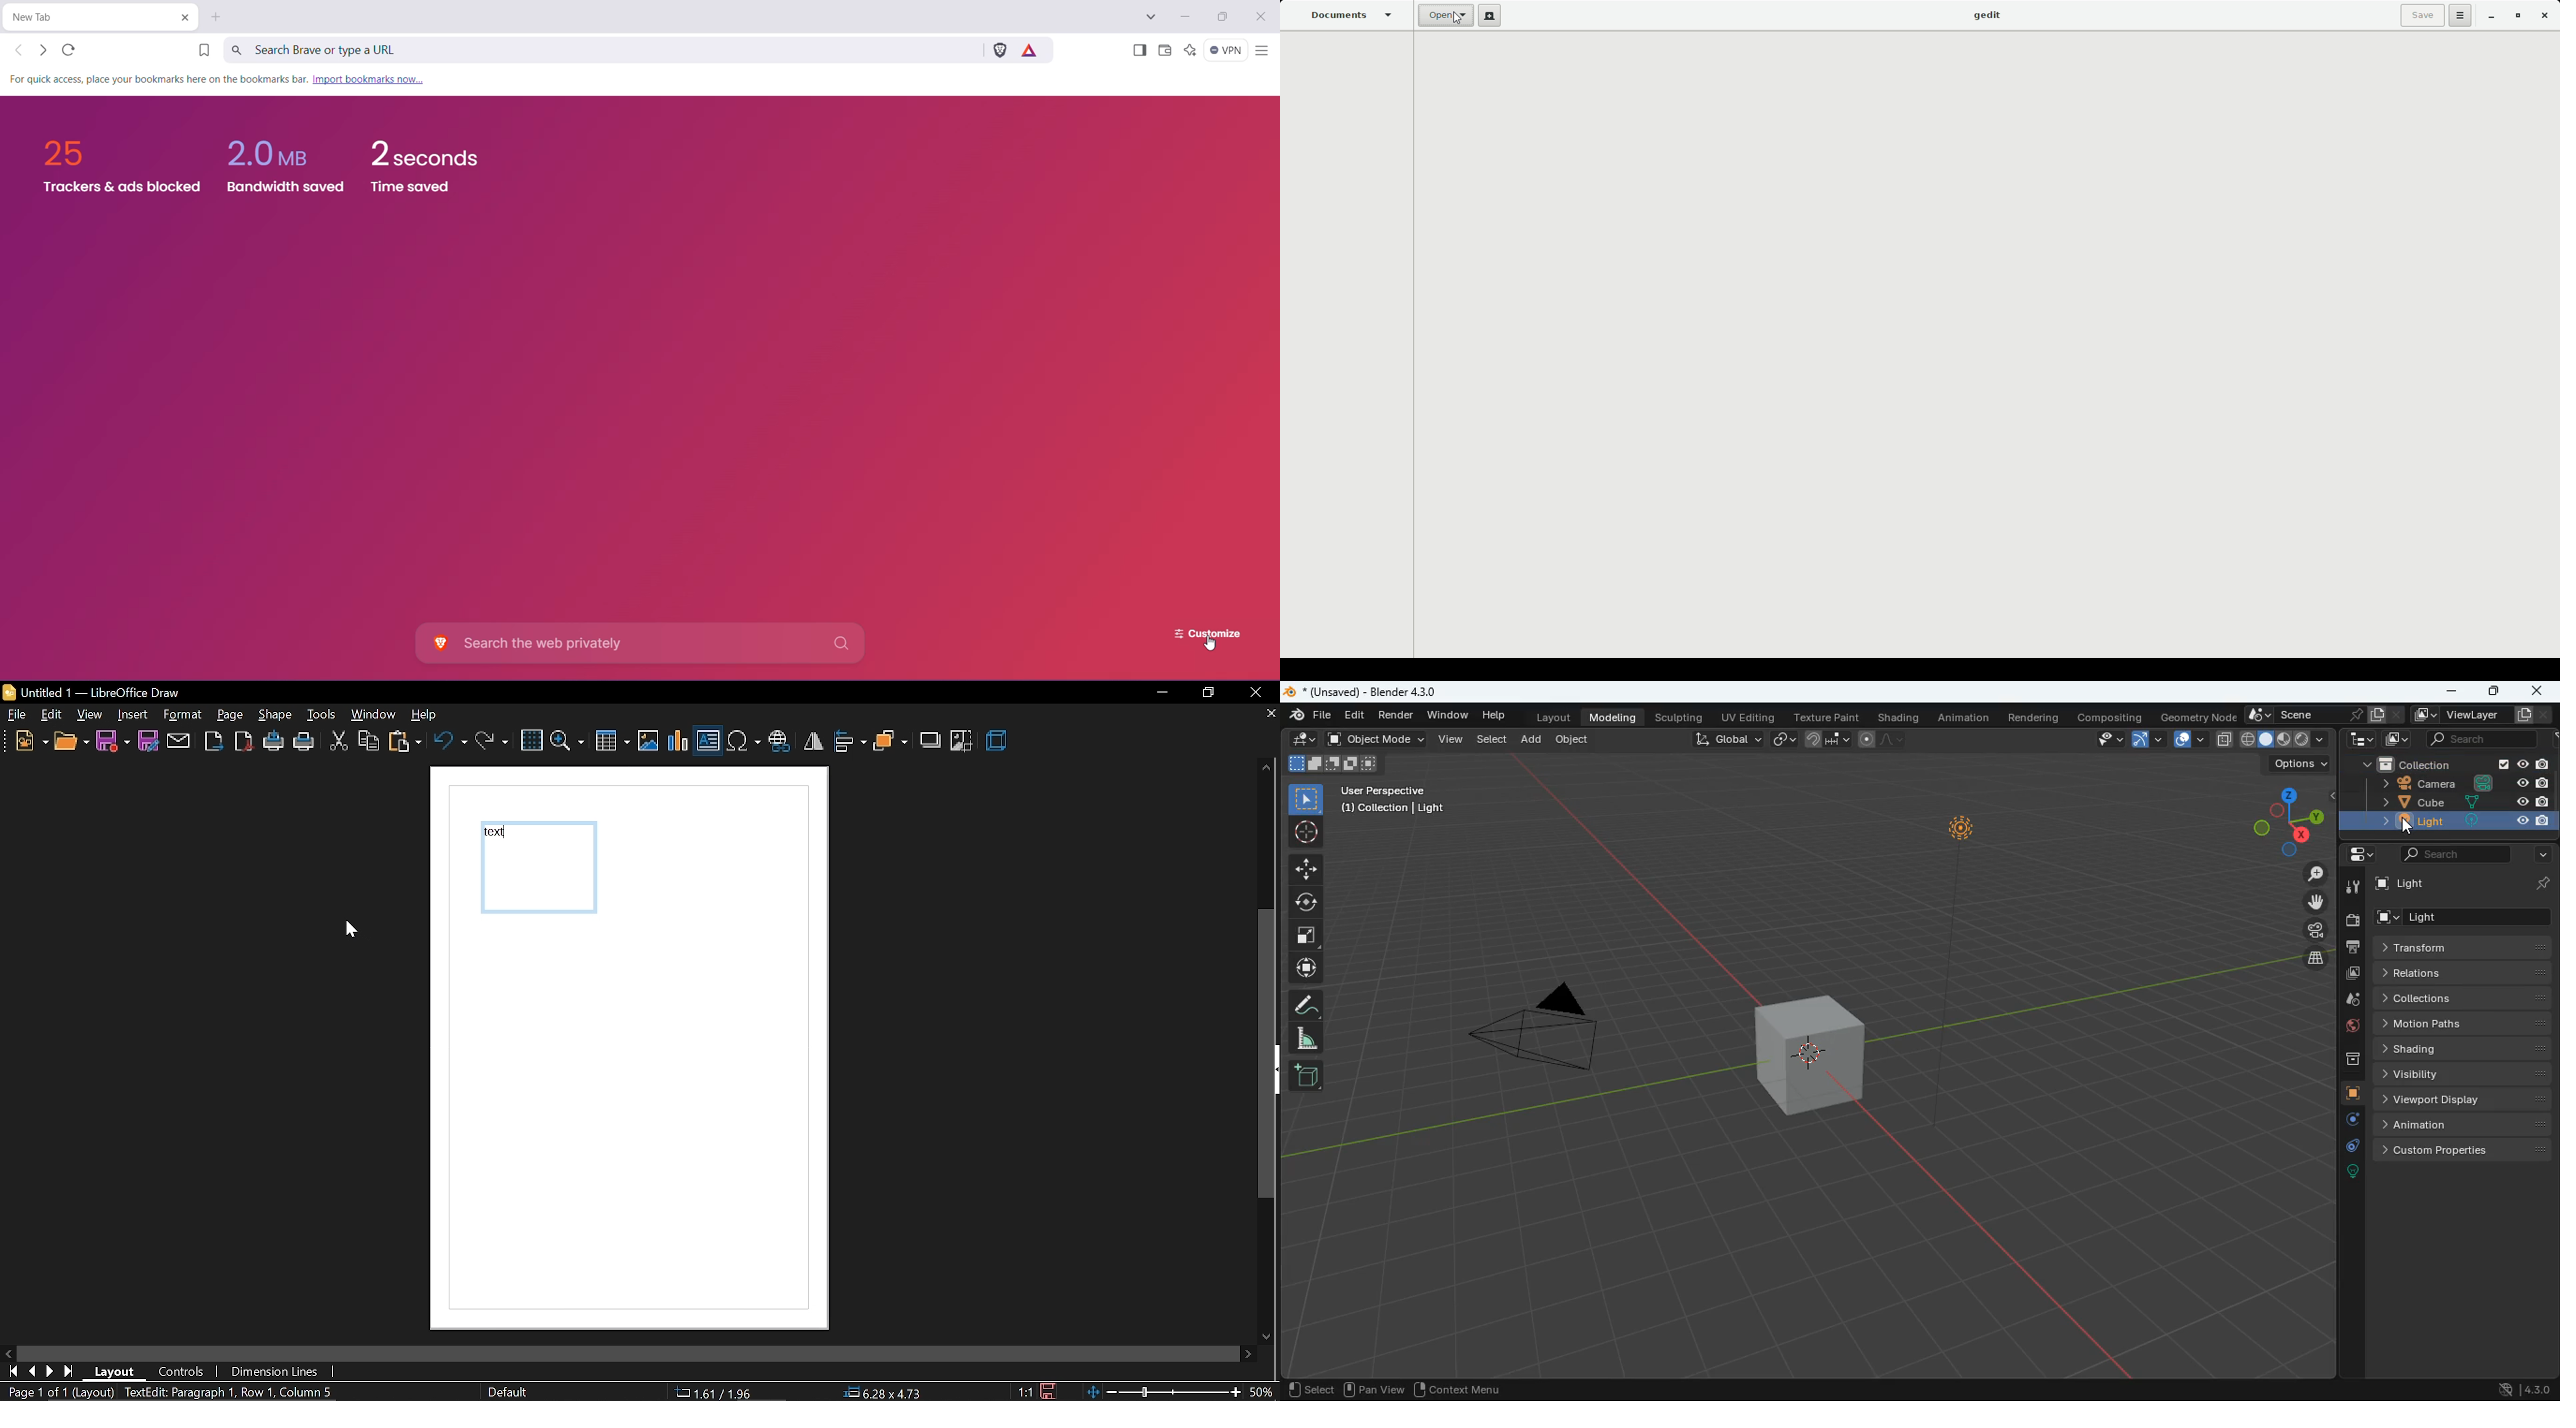  What do you see at coordinates (2296, 764) in the screenshot?
I see `option` at bounding box center [2296, 764].